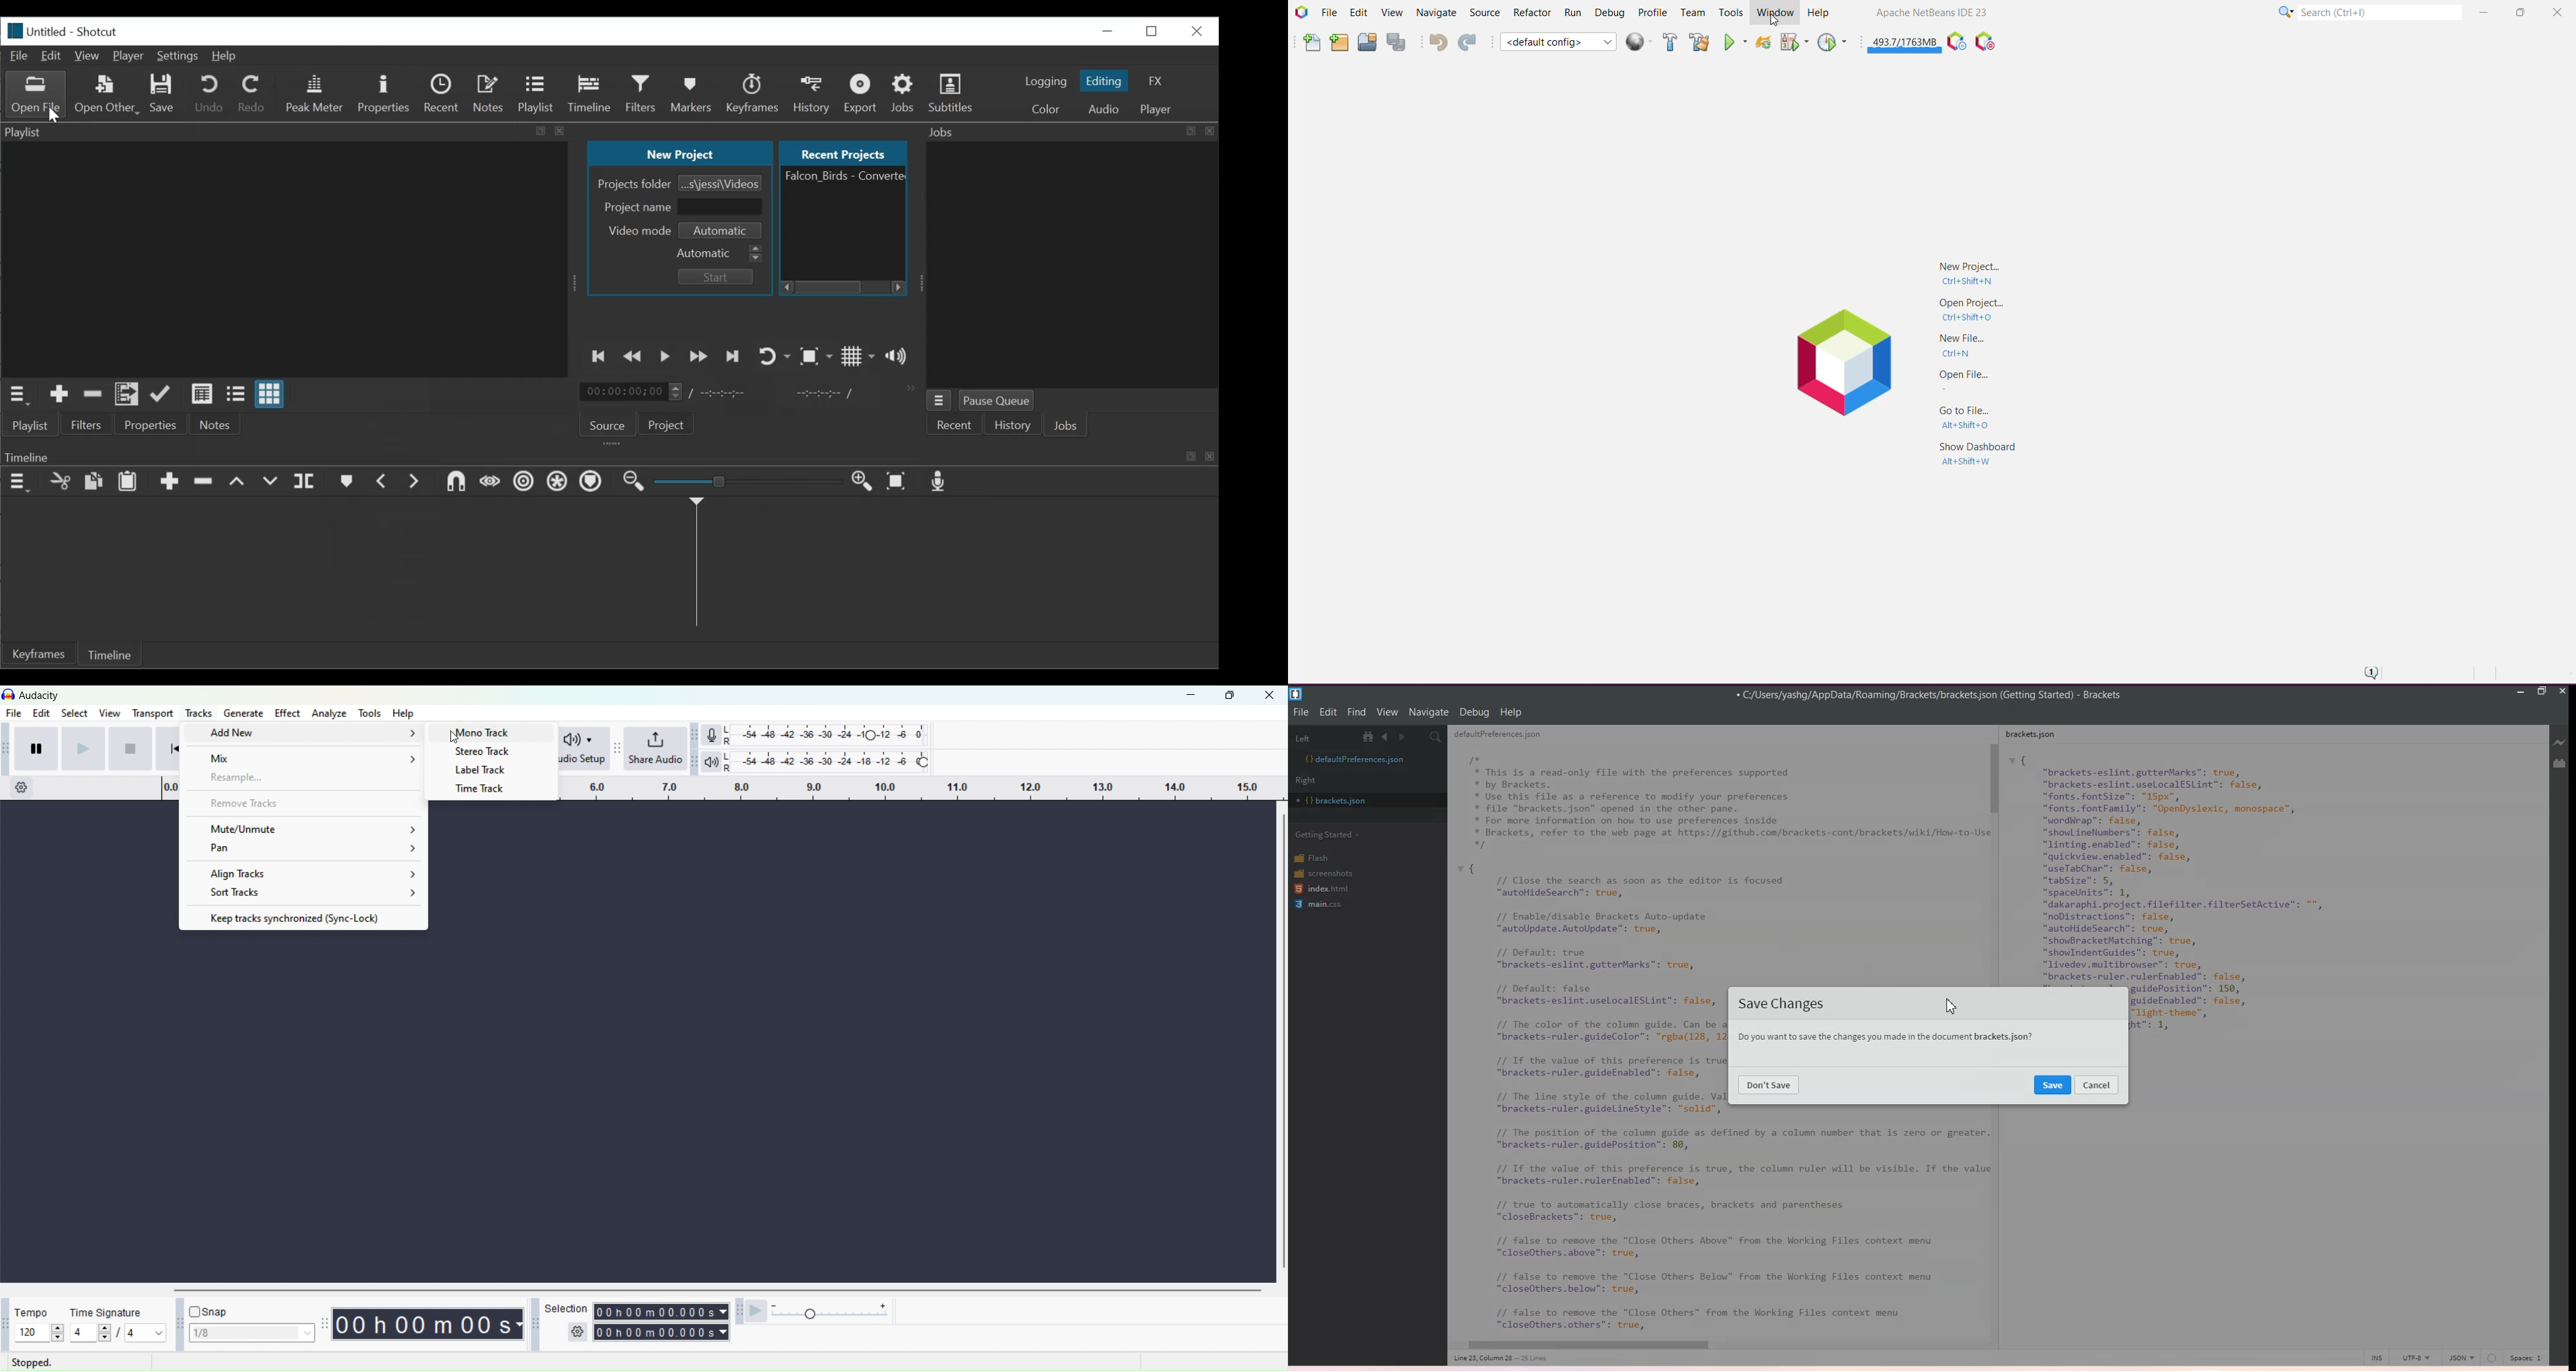 This screenshot has height=1372, width=2576. What do you see at coordinates (955, 95) in the screenshot?
I see `Subtitles` at bounding box center [955, 95].